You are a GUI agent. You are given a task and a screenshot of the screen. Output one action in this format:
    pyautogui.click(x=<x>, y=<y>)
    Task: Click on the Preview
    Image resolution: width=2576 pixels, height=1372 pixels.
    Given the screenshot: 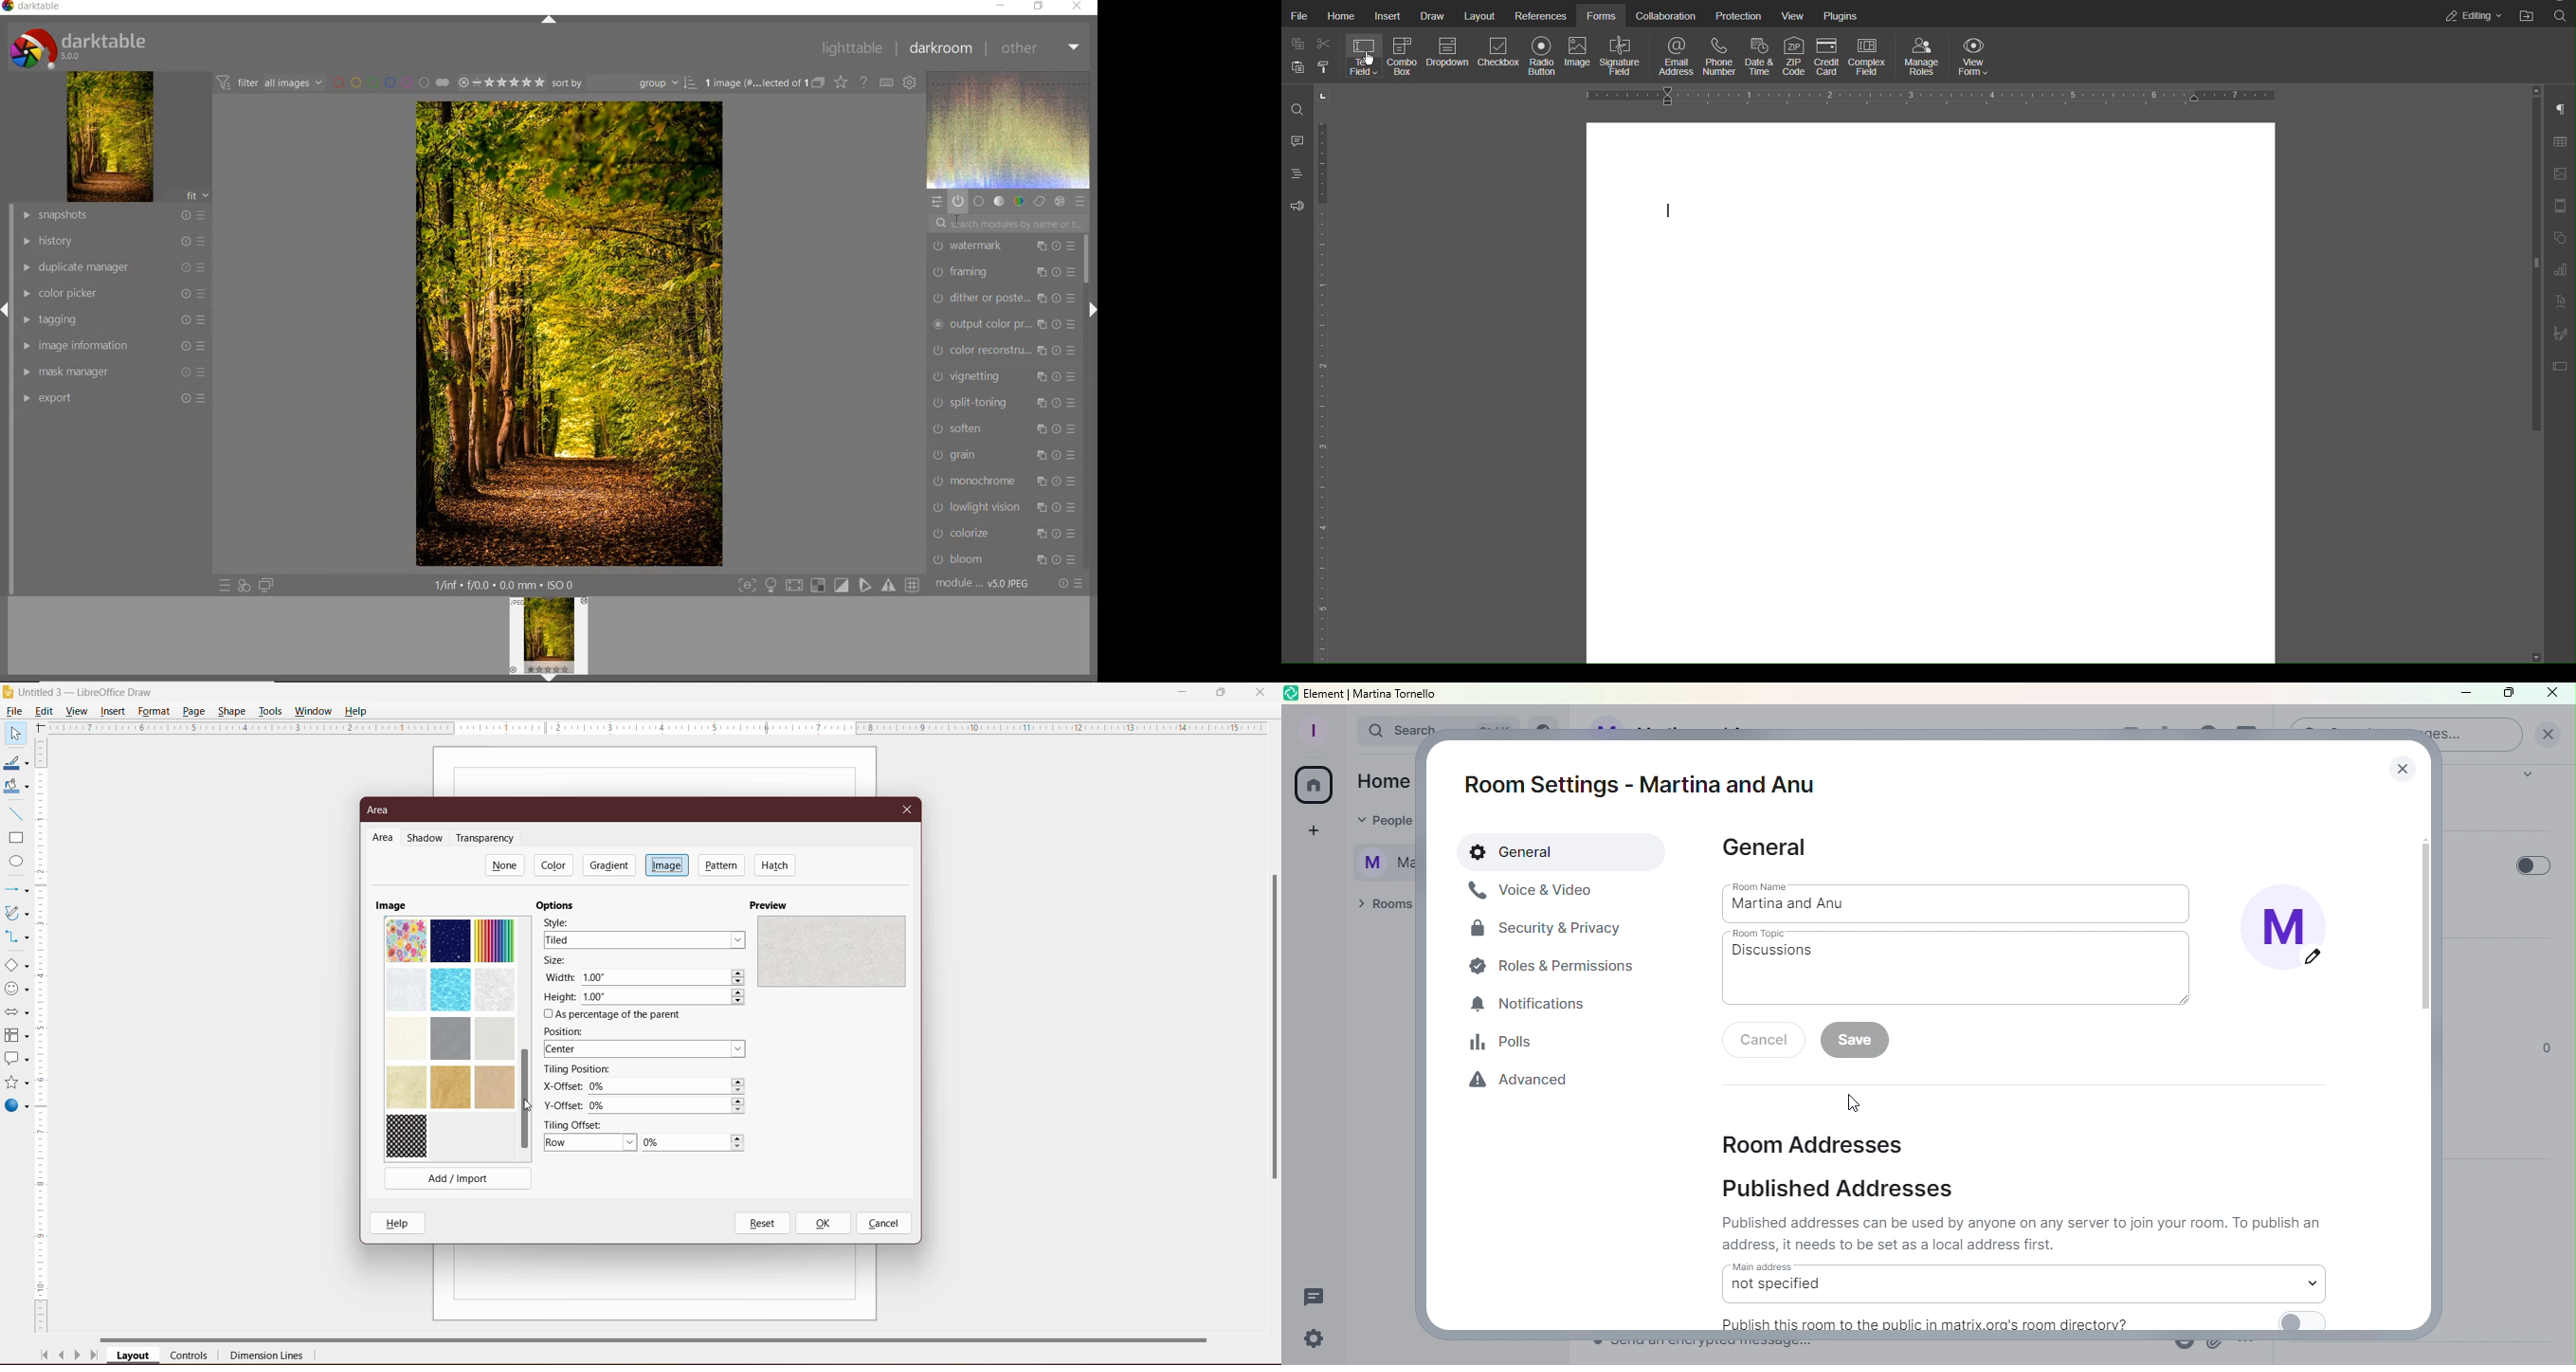 What is the action you would take?
    pyautogui.click(x=771, y=904)
    